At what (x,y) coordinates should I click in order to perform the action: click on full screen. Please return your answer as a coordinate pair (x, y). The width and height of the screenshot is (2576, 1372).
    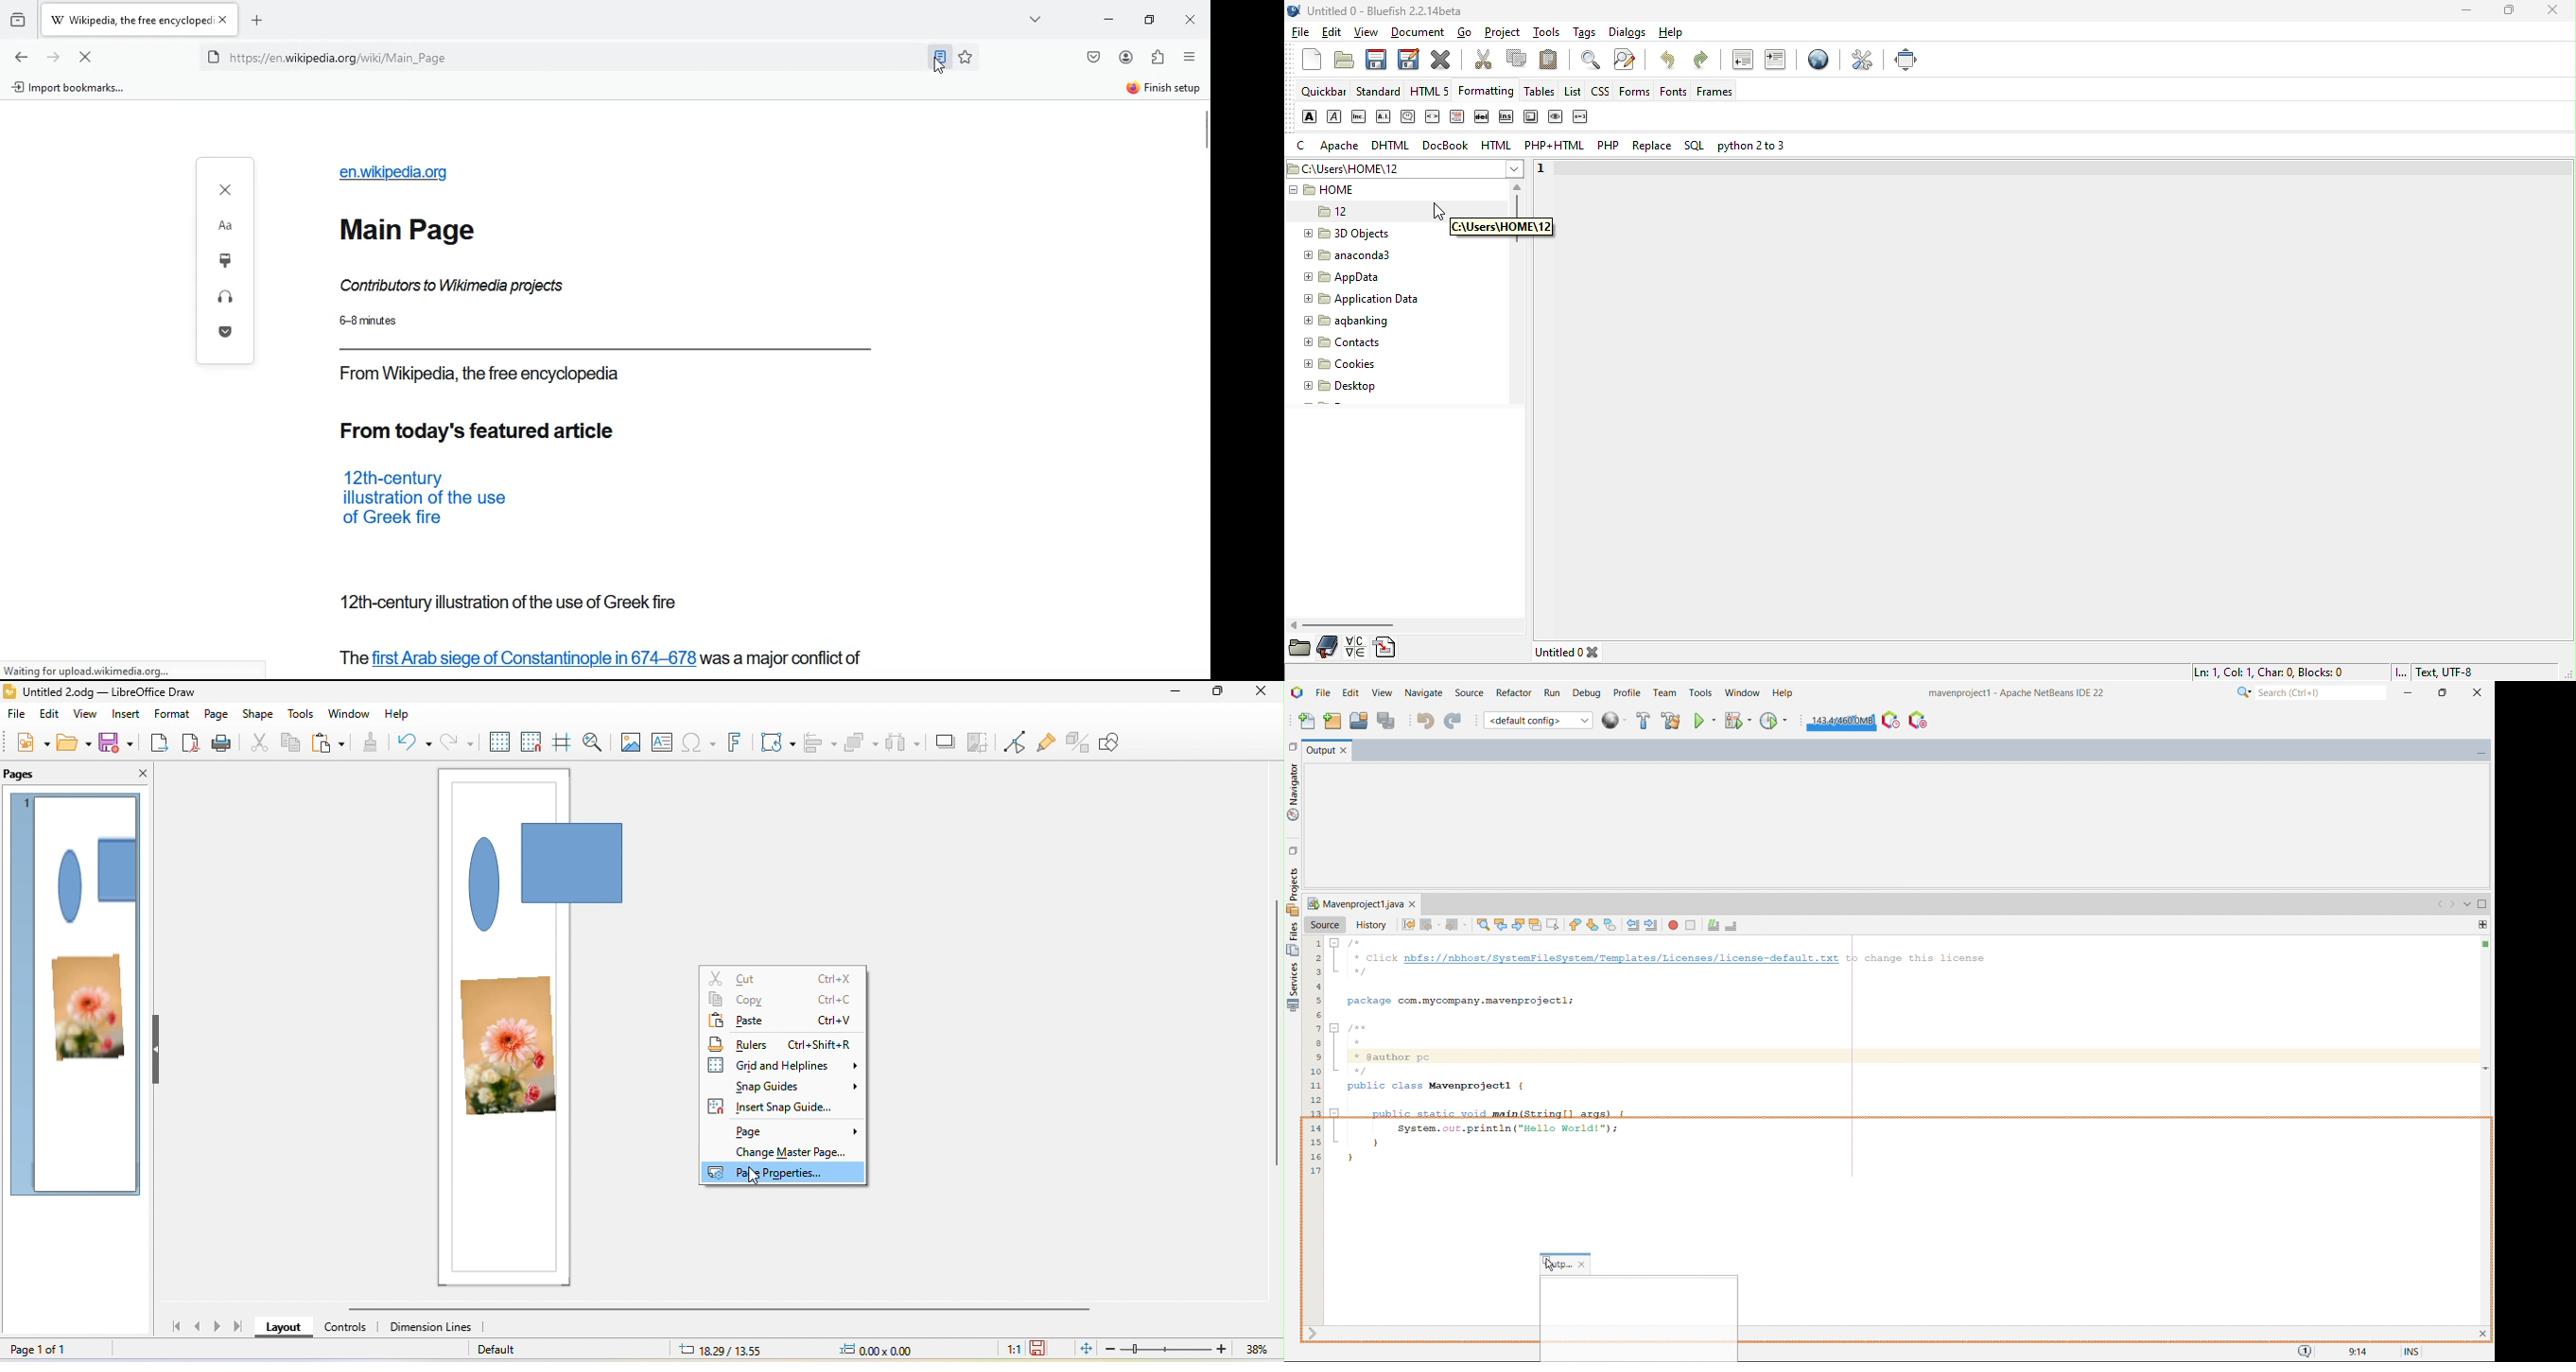
    Looking at the image, I should click on (1906, 61).